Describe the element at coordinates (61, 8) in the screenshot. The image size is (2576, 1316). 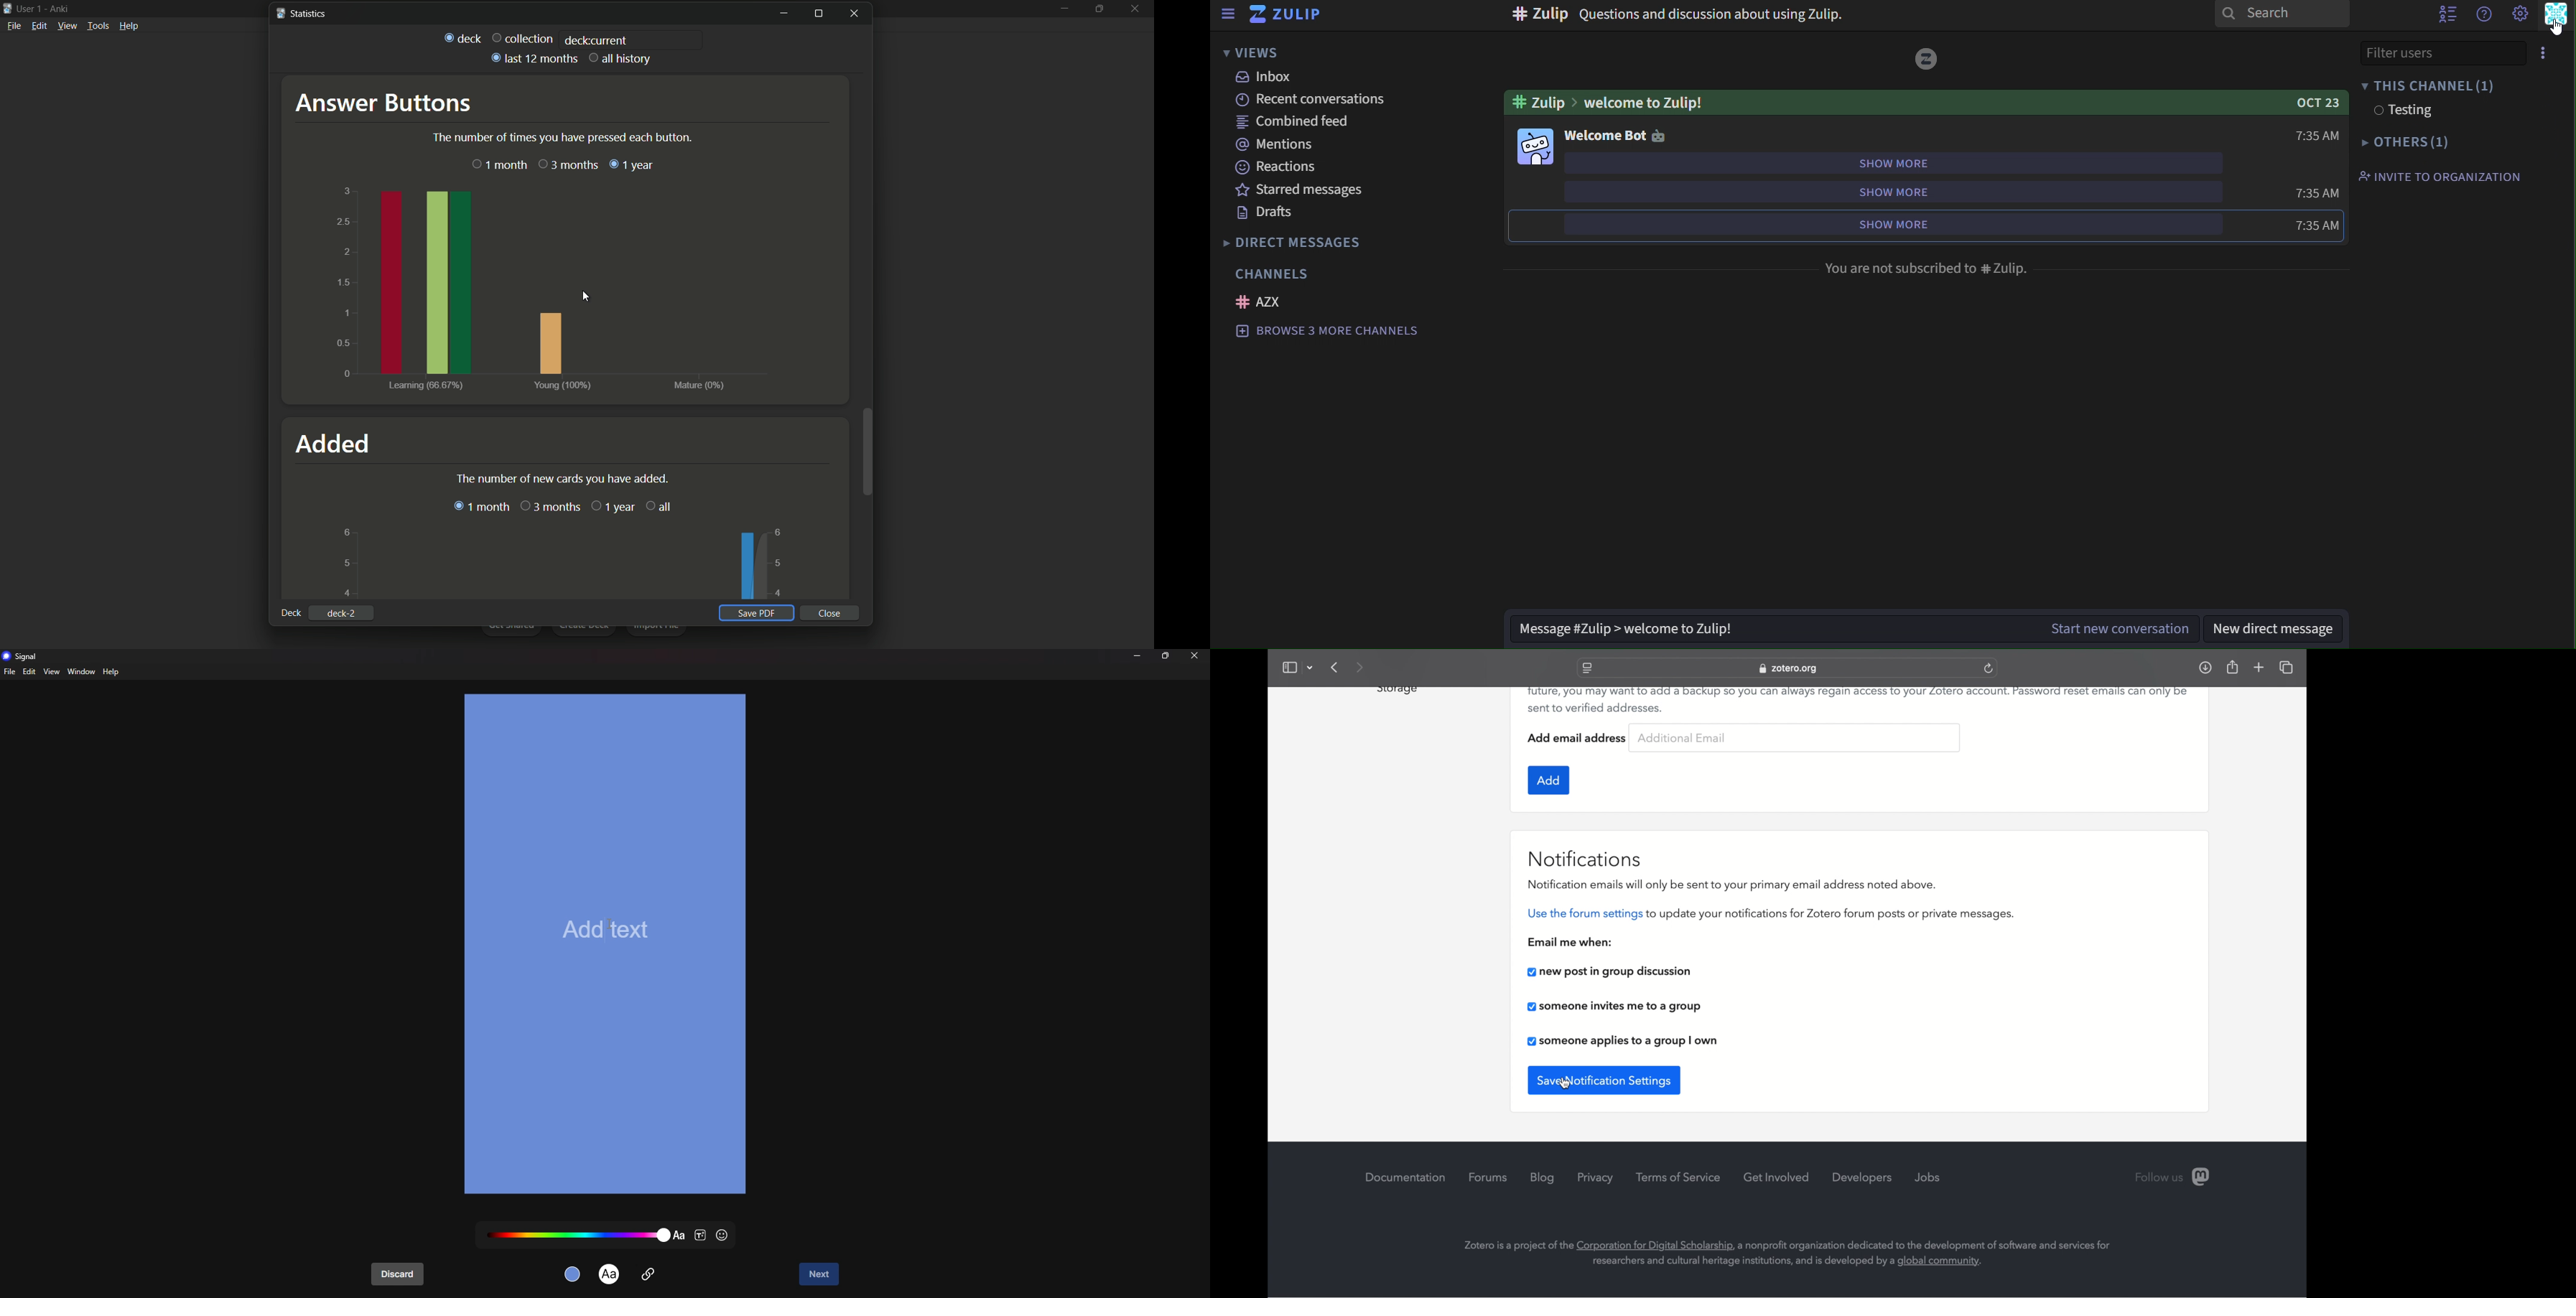
I see `App name` at that location.